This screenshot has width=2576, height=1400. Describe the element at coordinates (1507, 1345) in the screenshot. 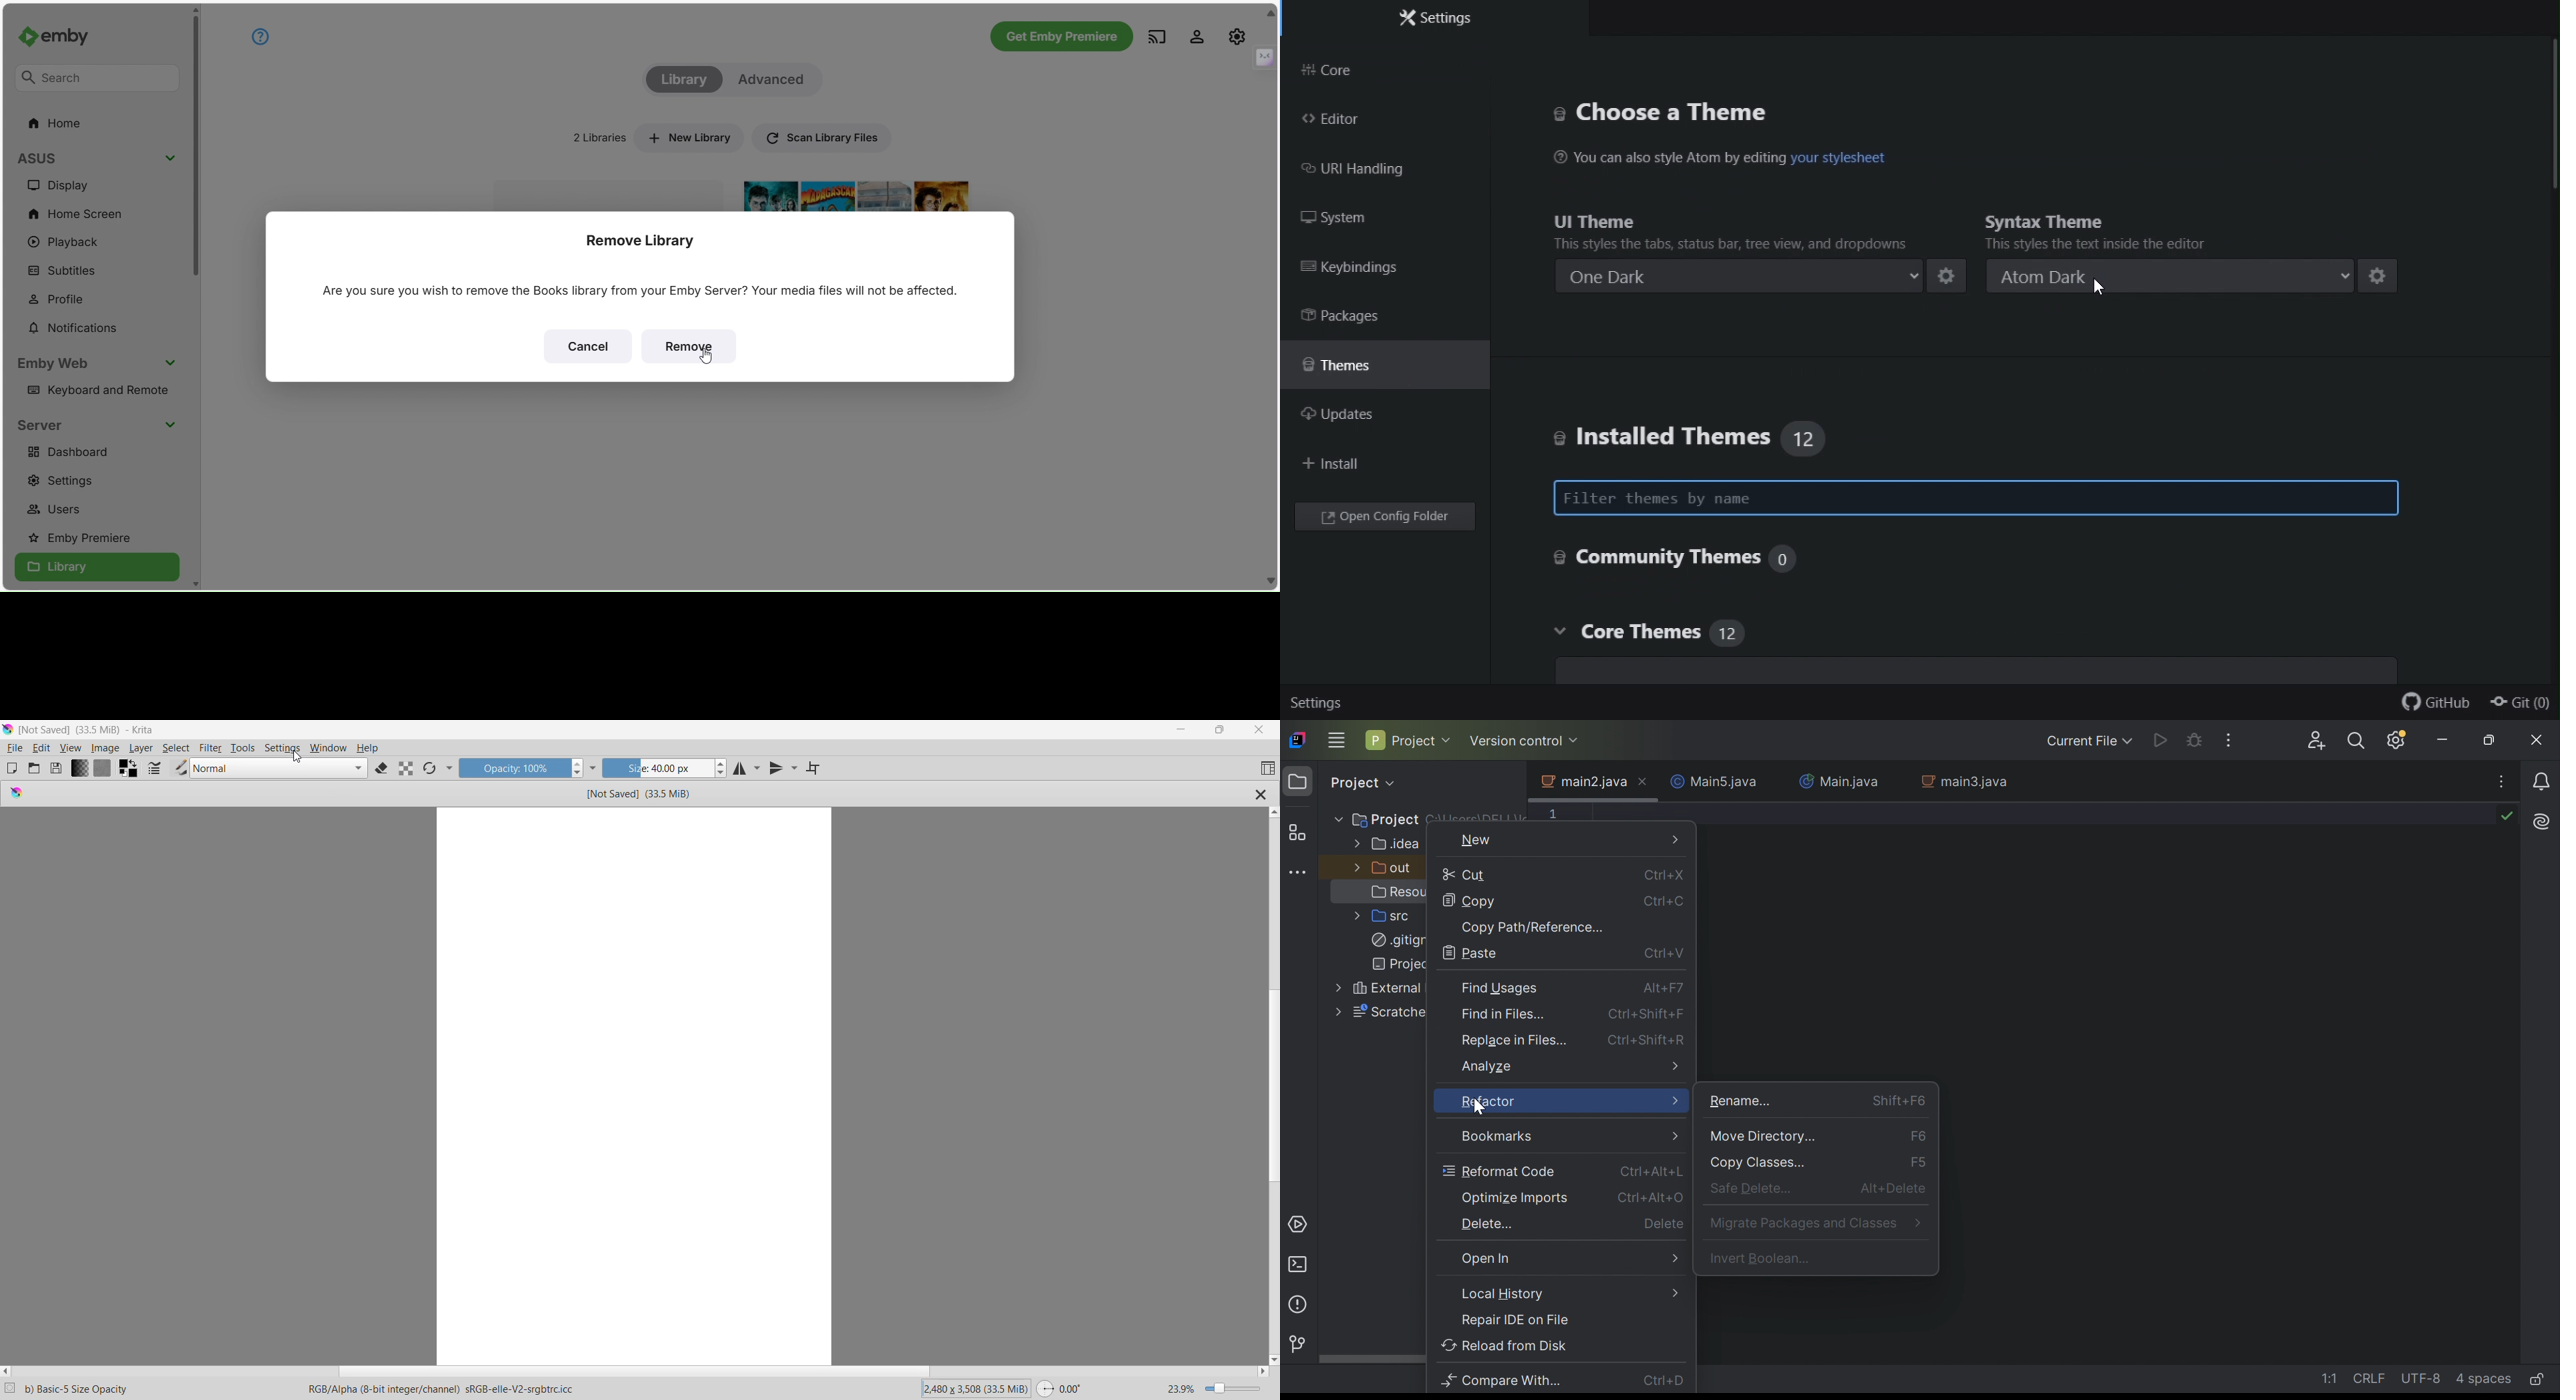

I see `Reload from disk` at that location.